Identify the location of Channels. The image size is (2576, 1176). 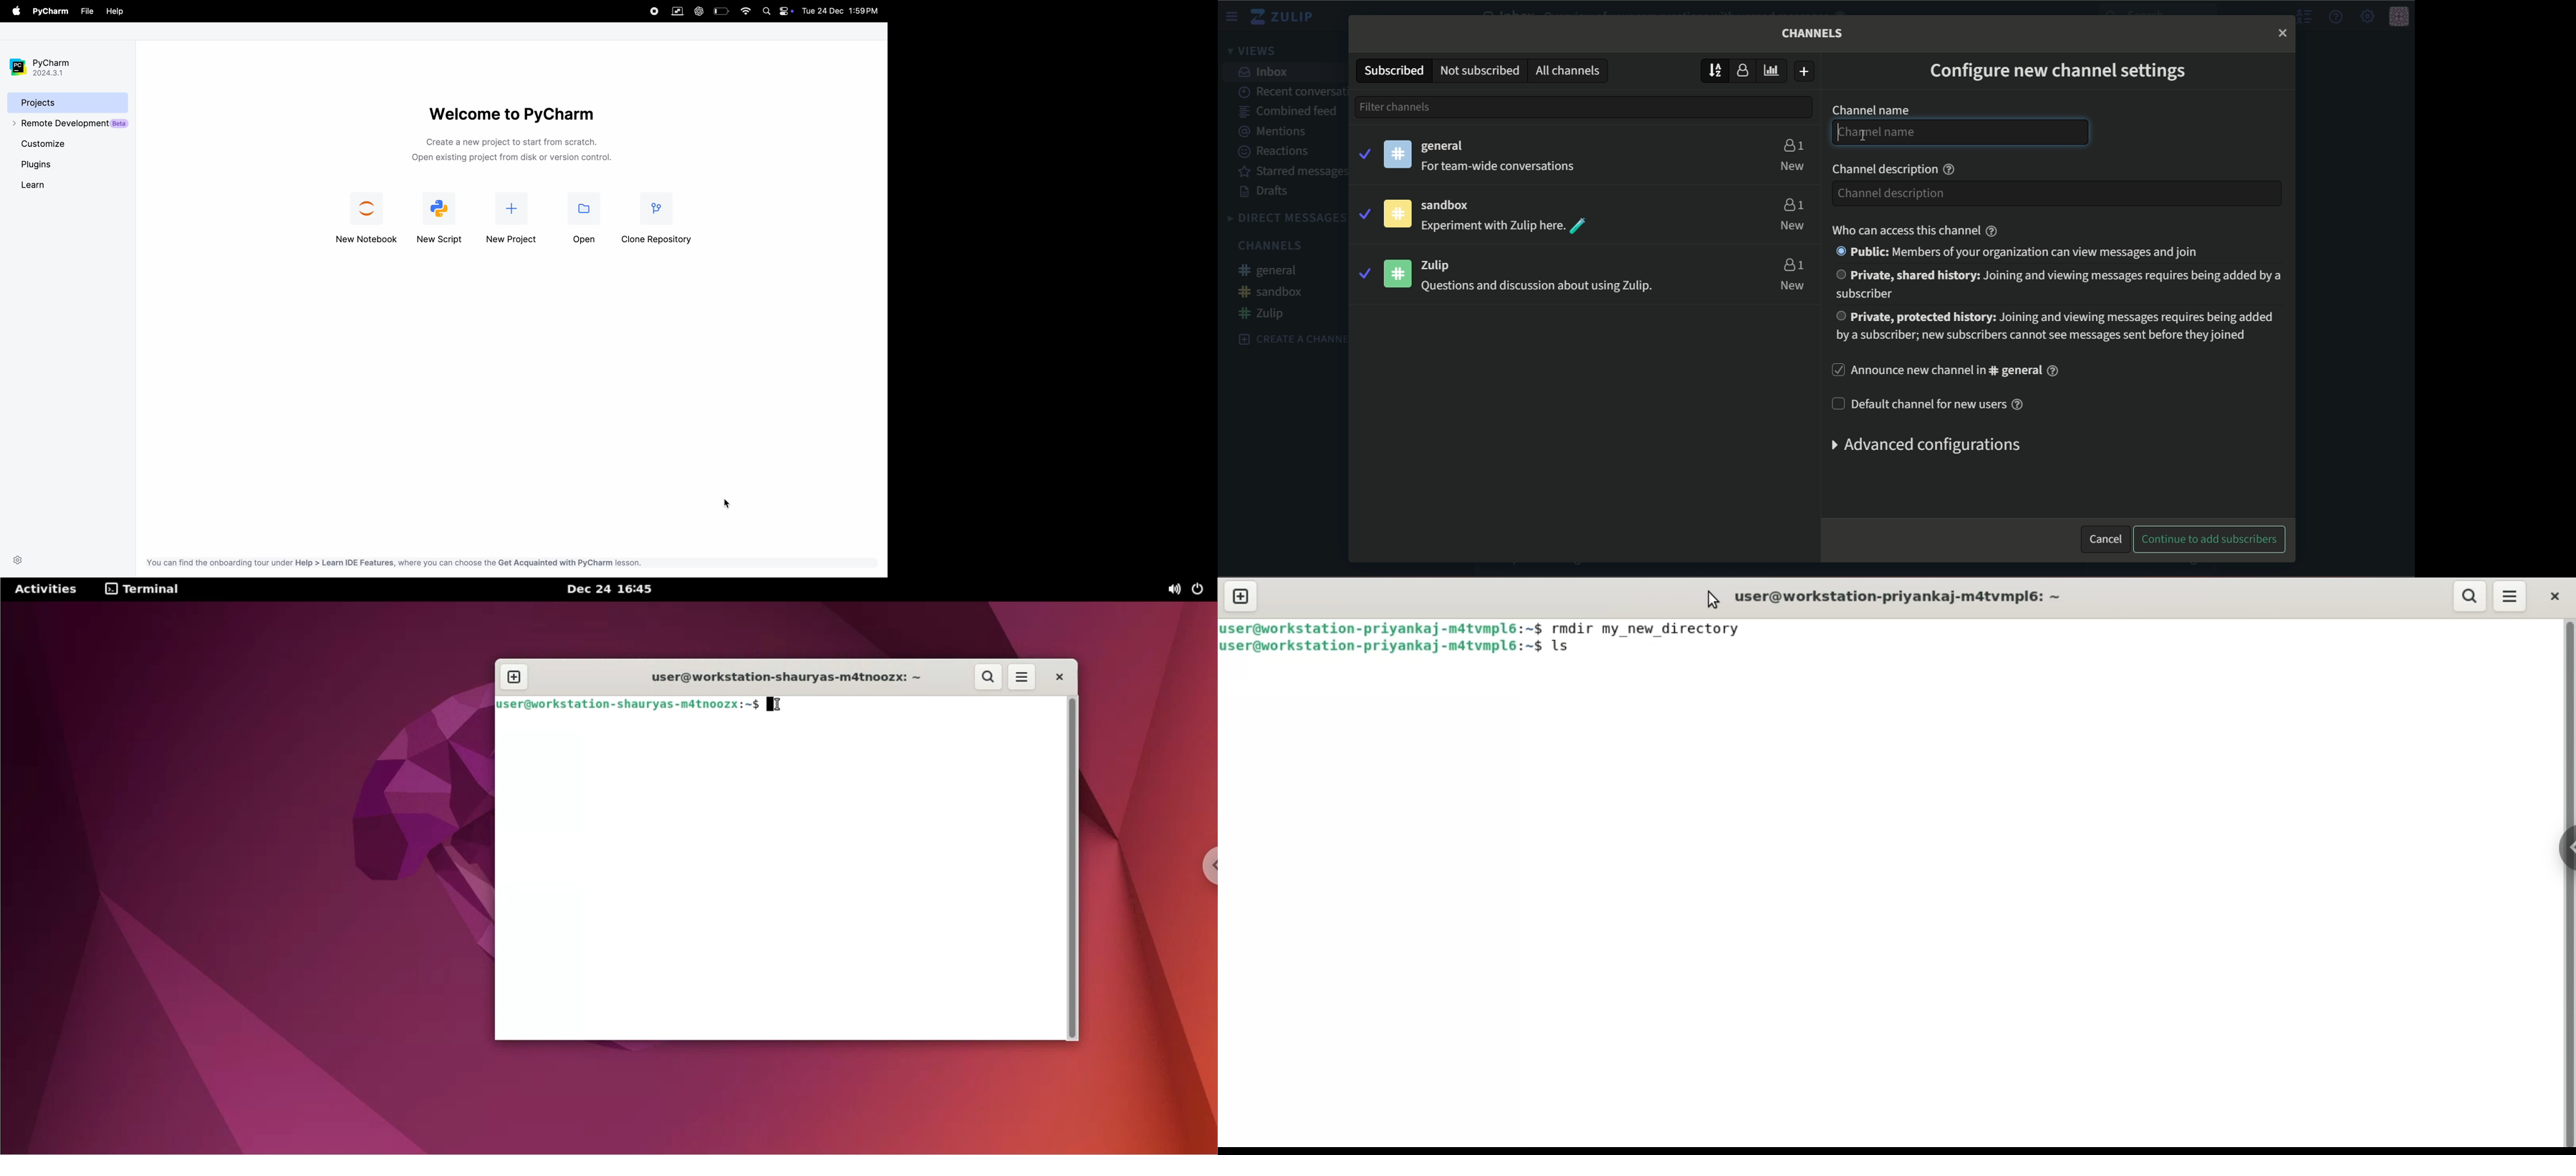
(1814, 33).